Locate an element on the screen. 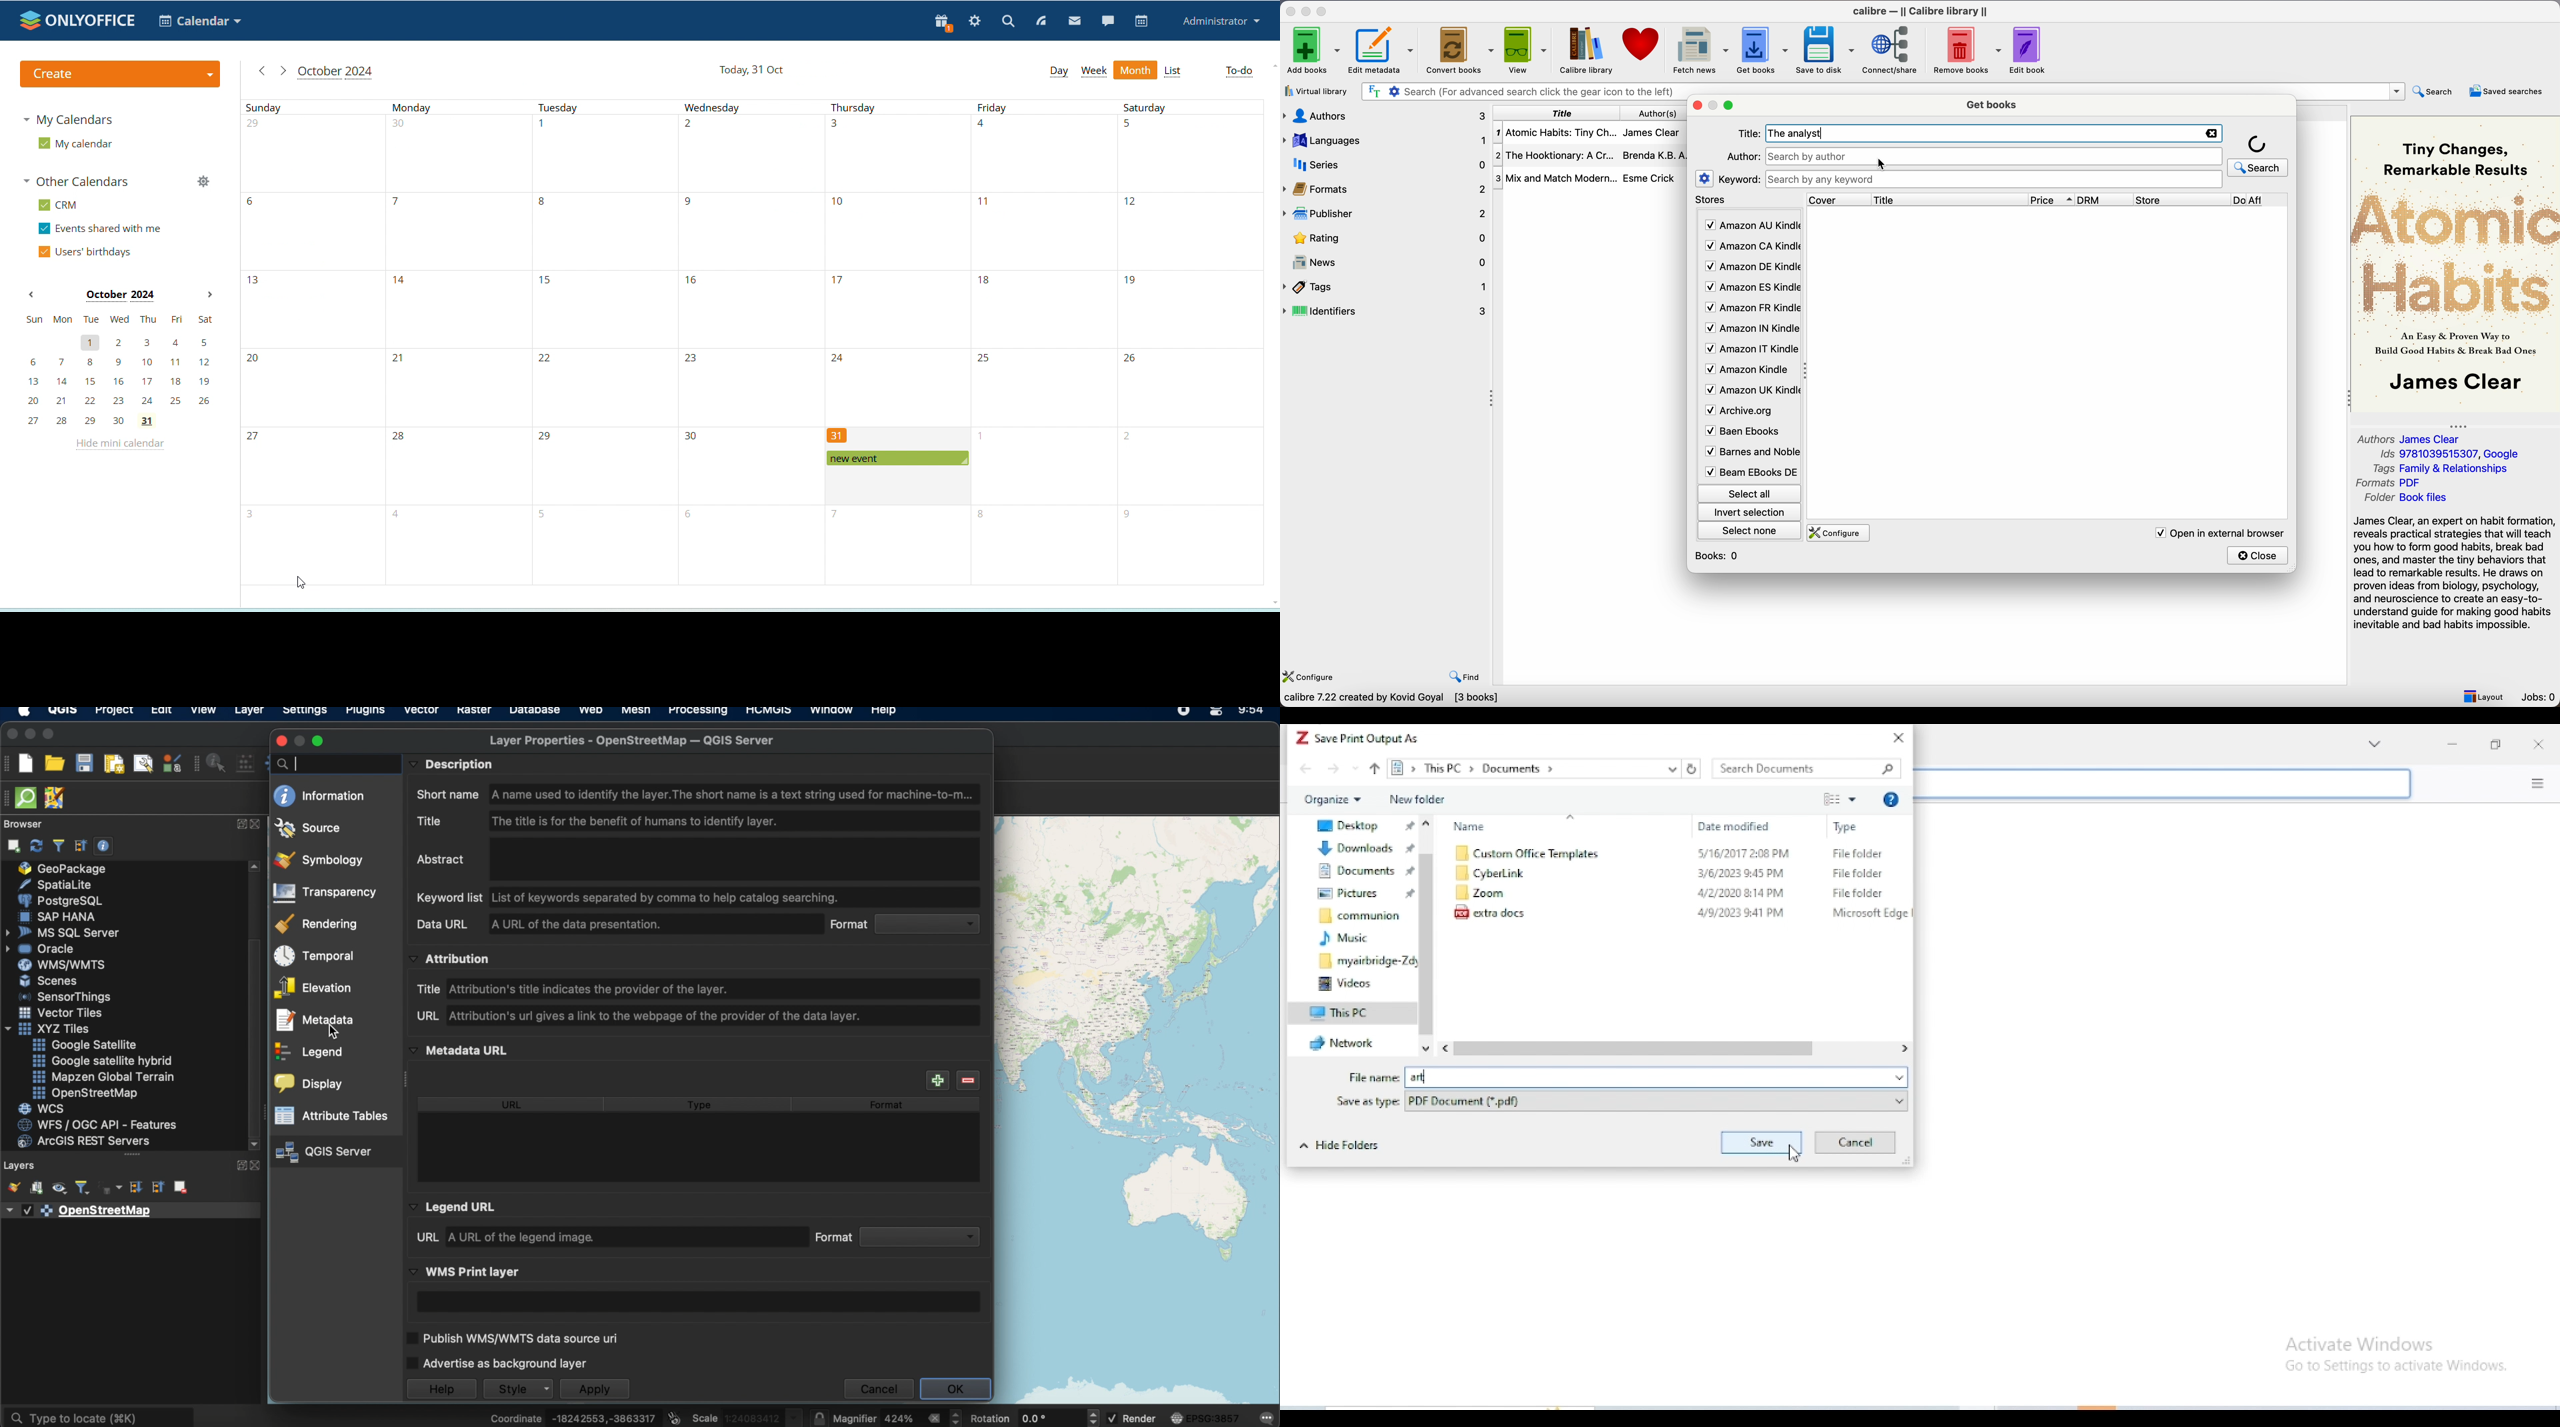 The width and height of the screenshot is (2576, 1428). remove is located at coordinates (969, 1080).